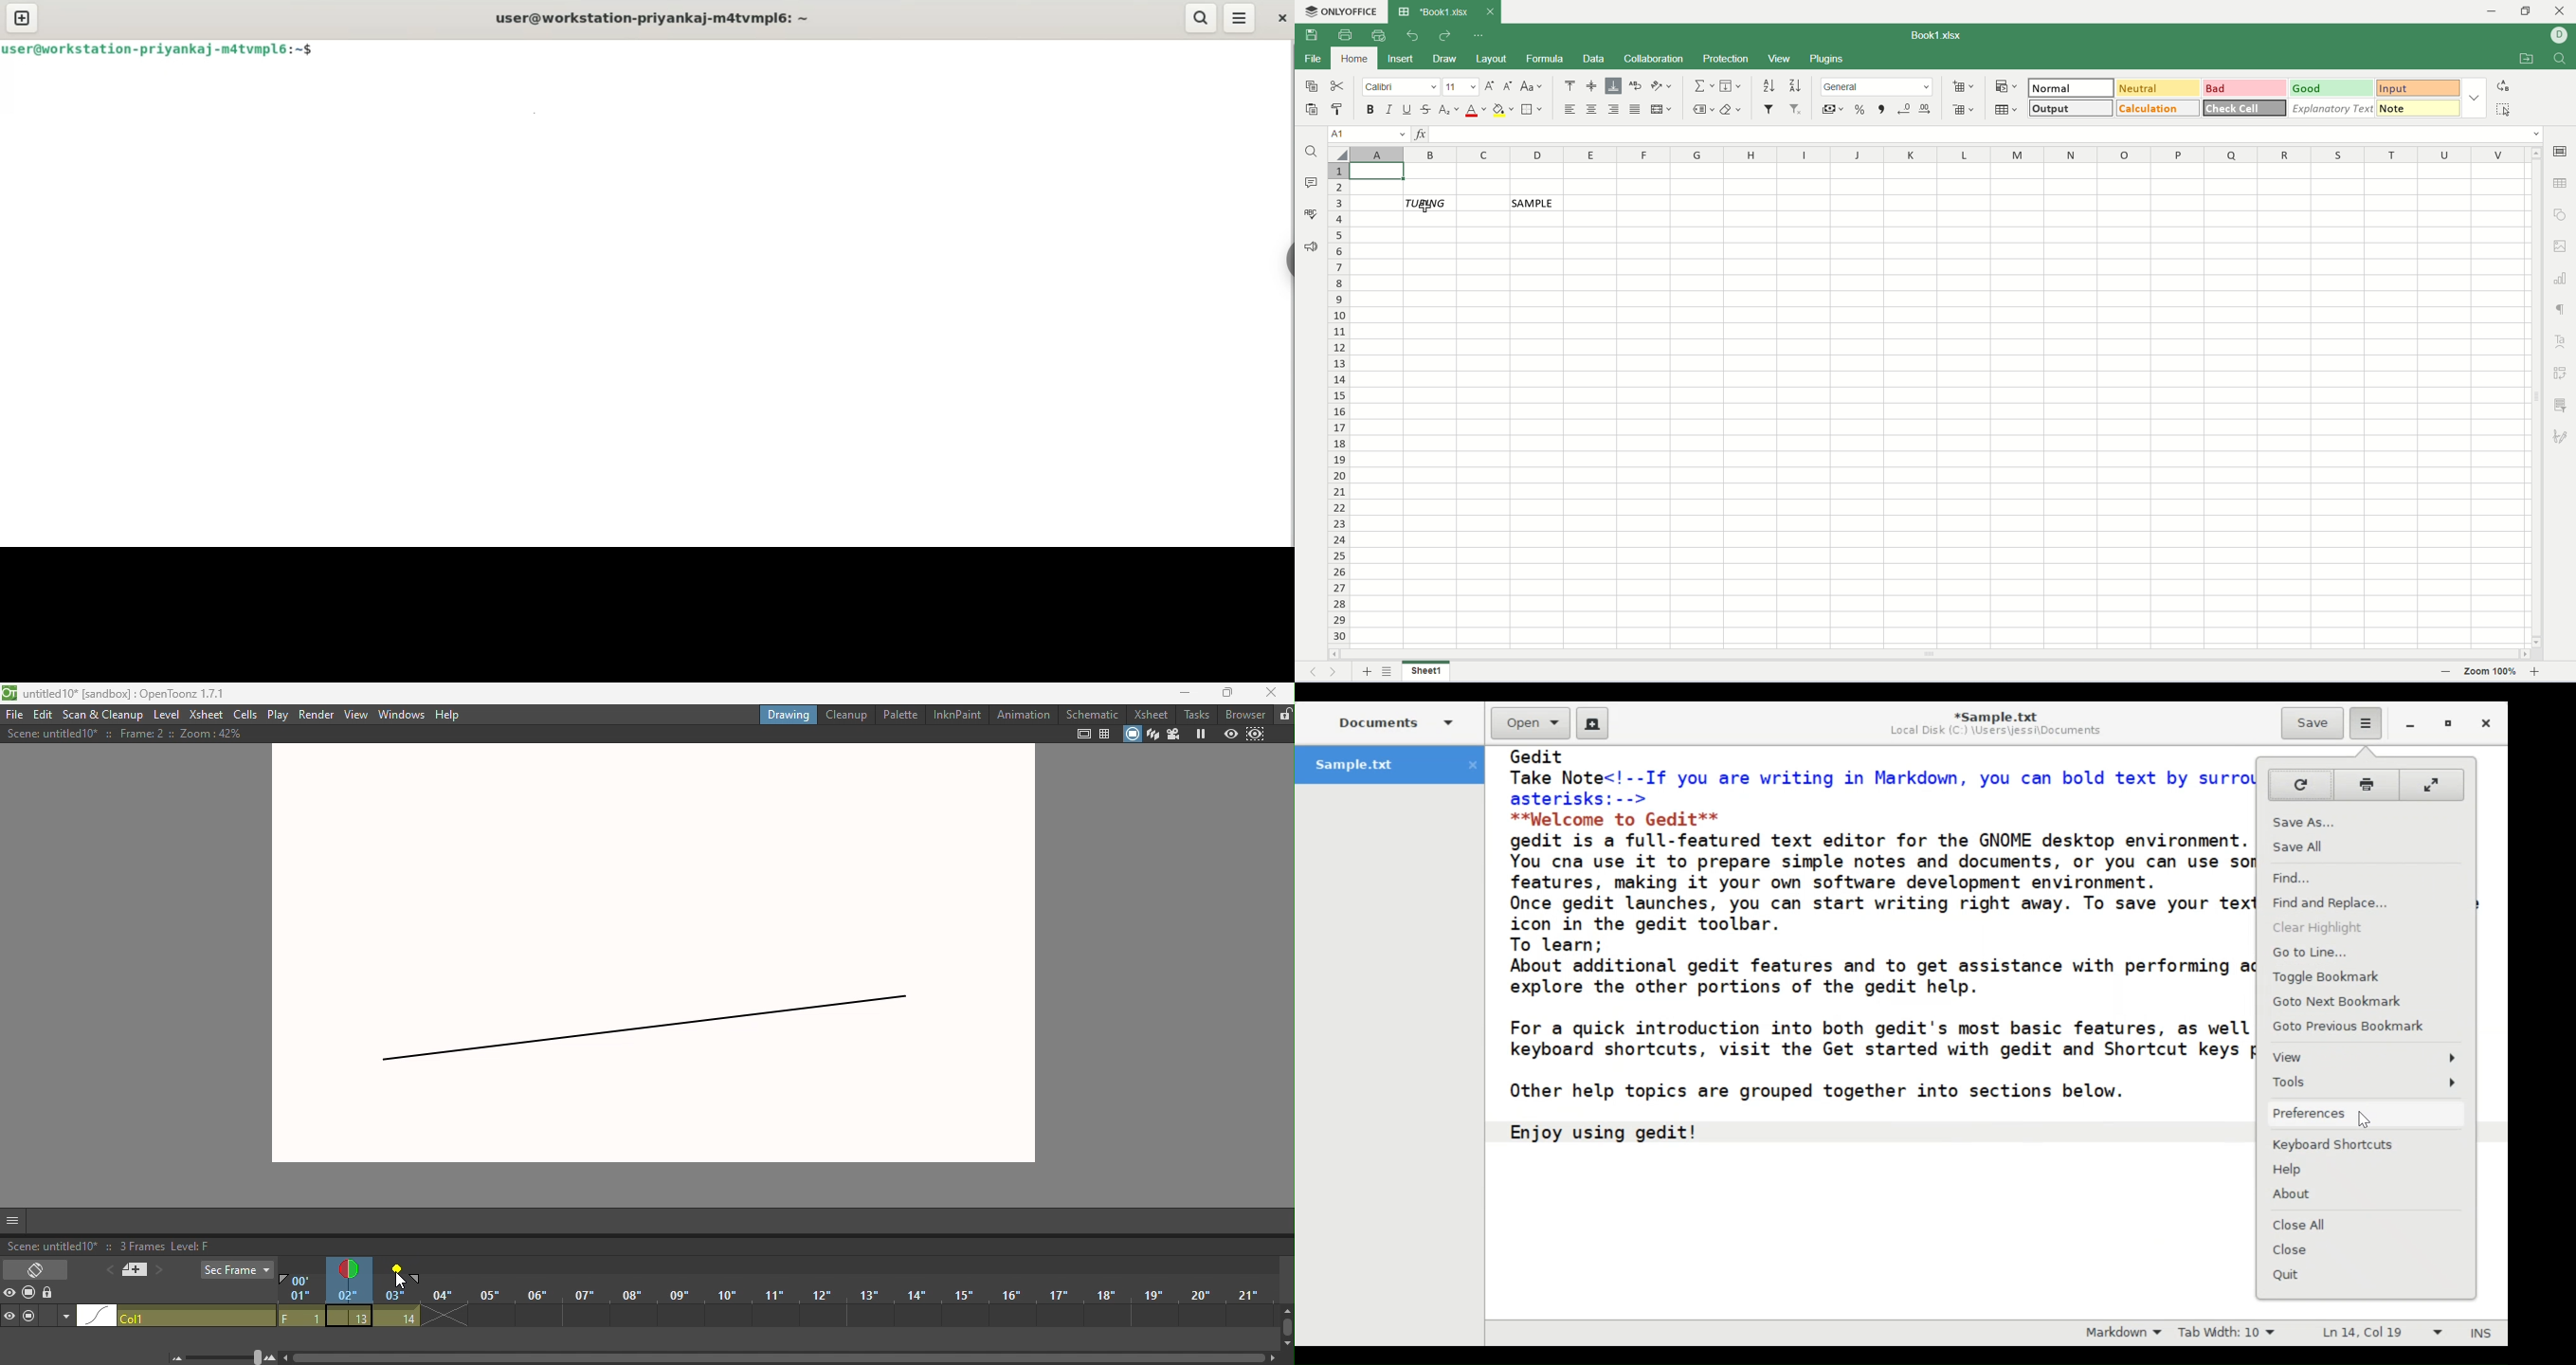 This screenshot has width=2576, height=1372. Describe the element at coordinates (1340, 110) in the screenshot. I see `copy style` at that location.